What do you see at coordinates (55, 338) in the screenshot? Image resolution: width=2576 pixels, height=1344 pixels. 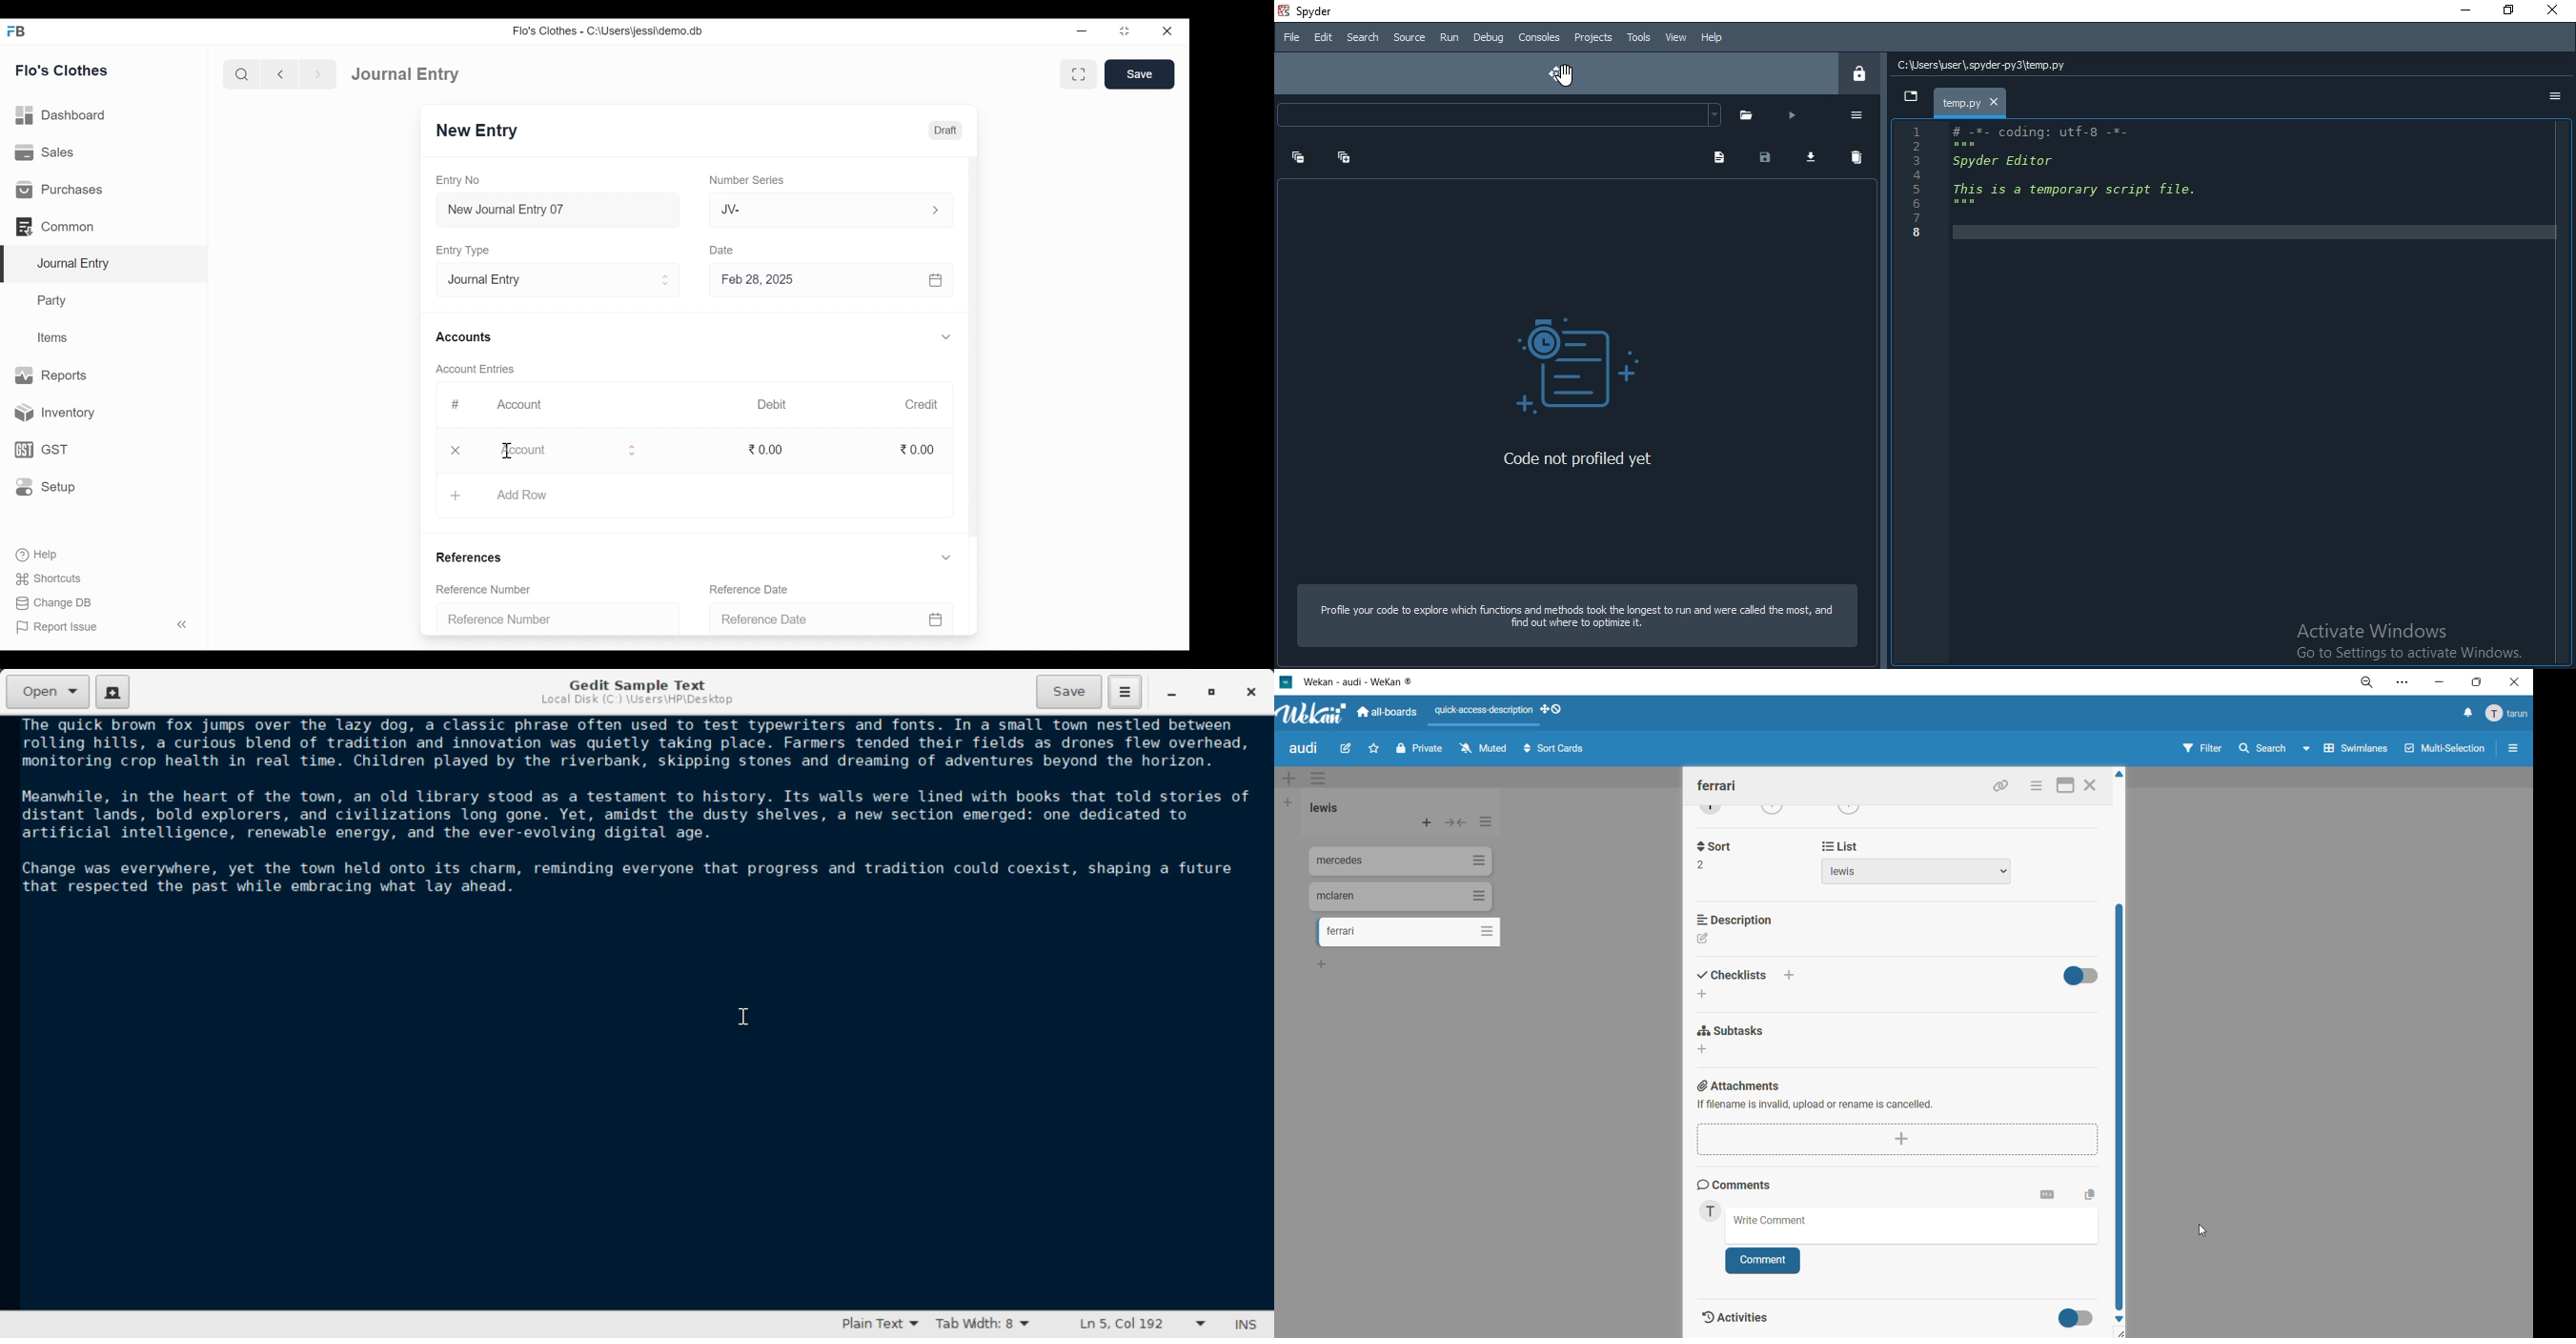 I see `Items` at bounding box center [55, 338].